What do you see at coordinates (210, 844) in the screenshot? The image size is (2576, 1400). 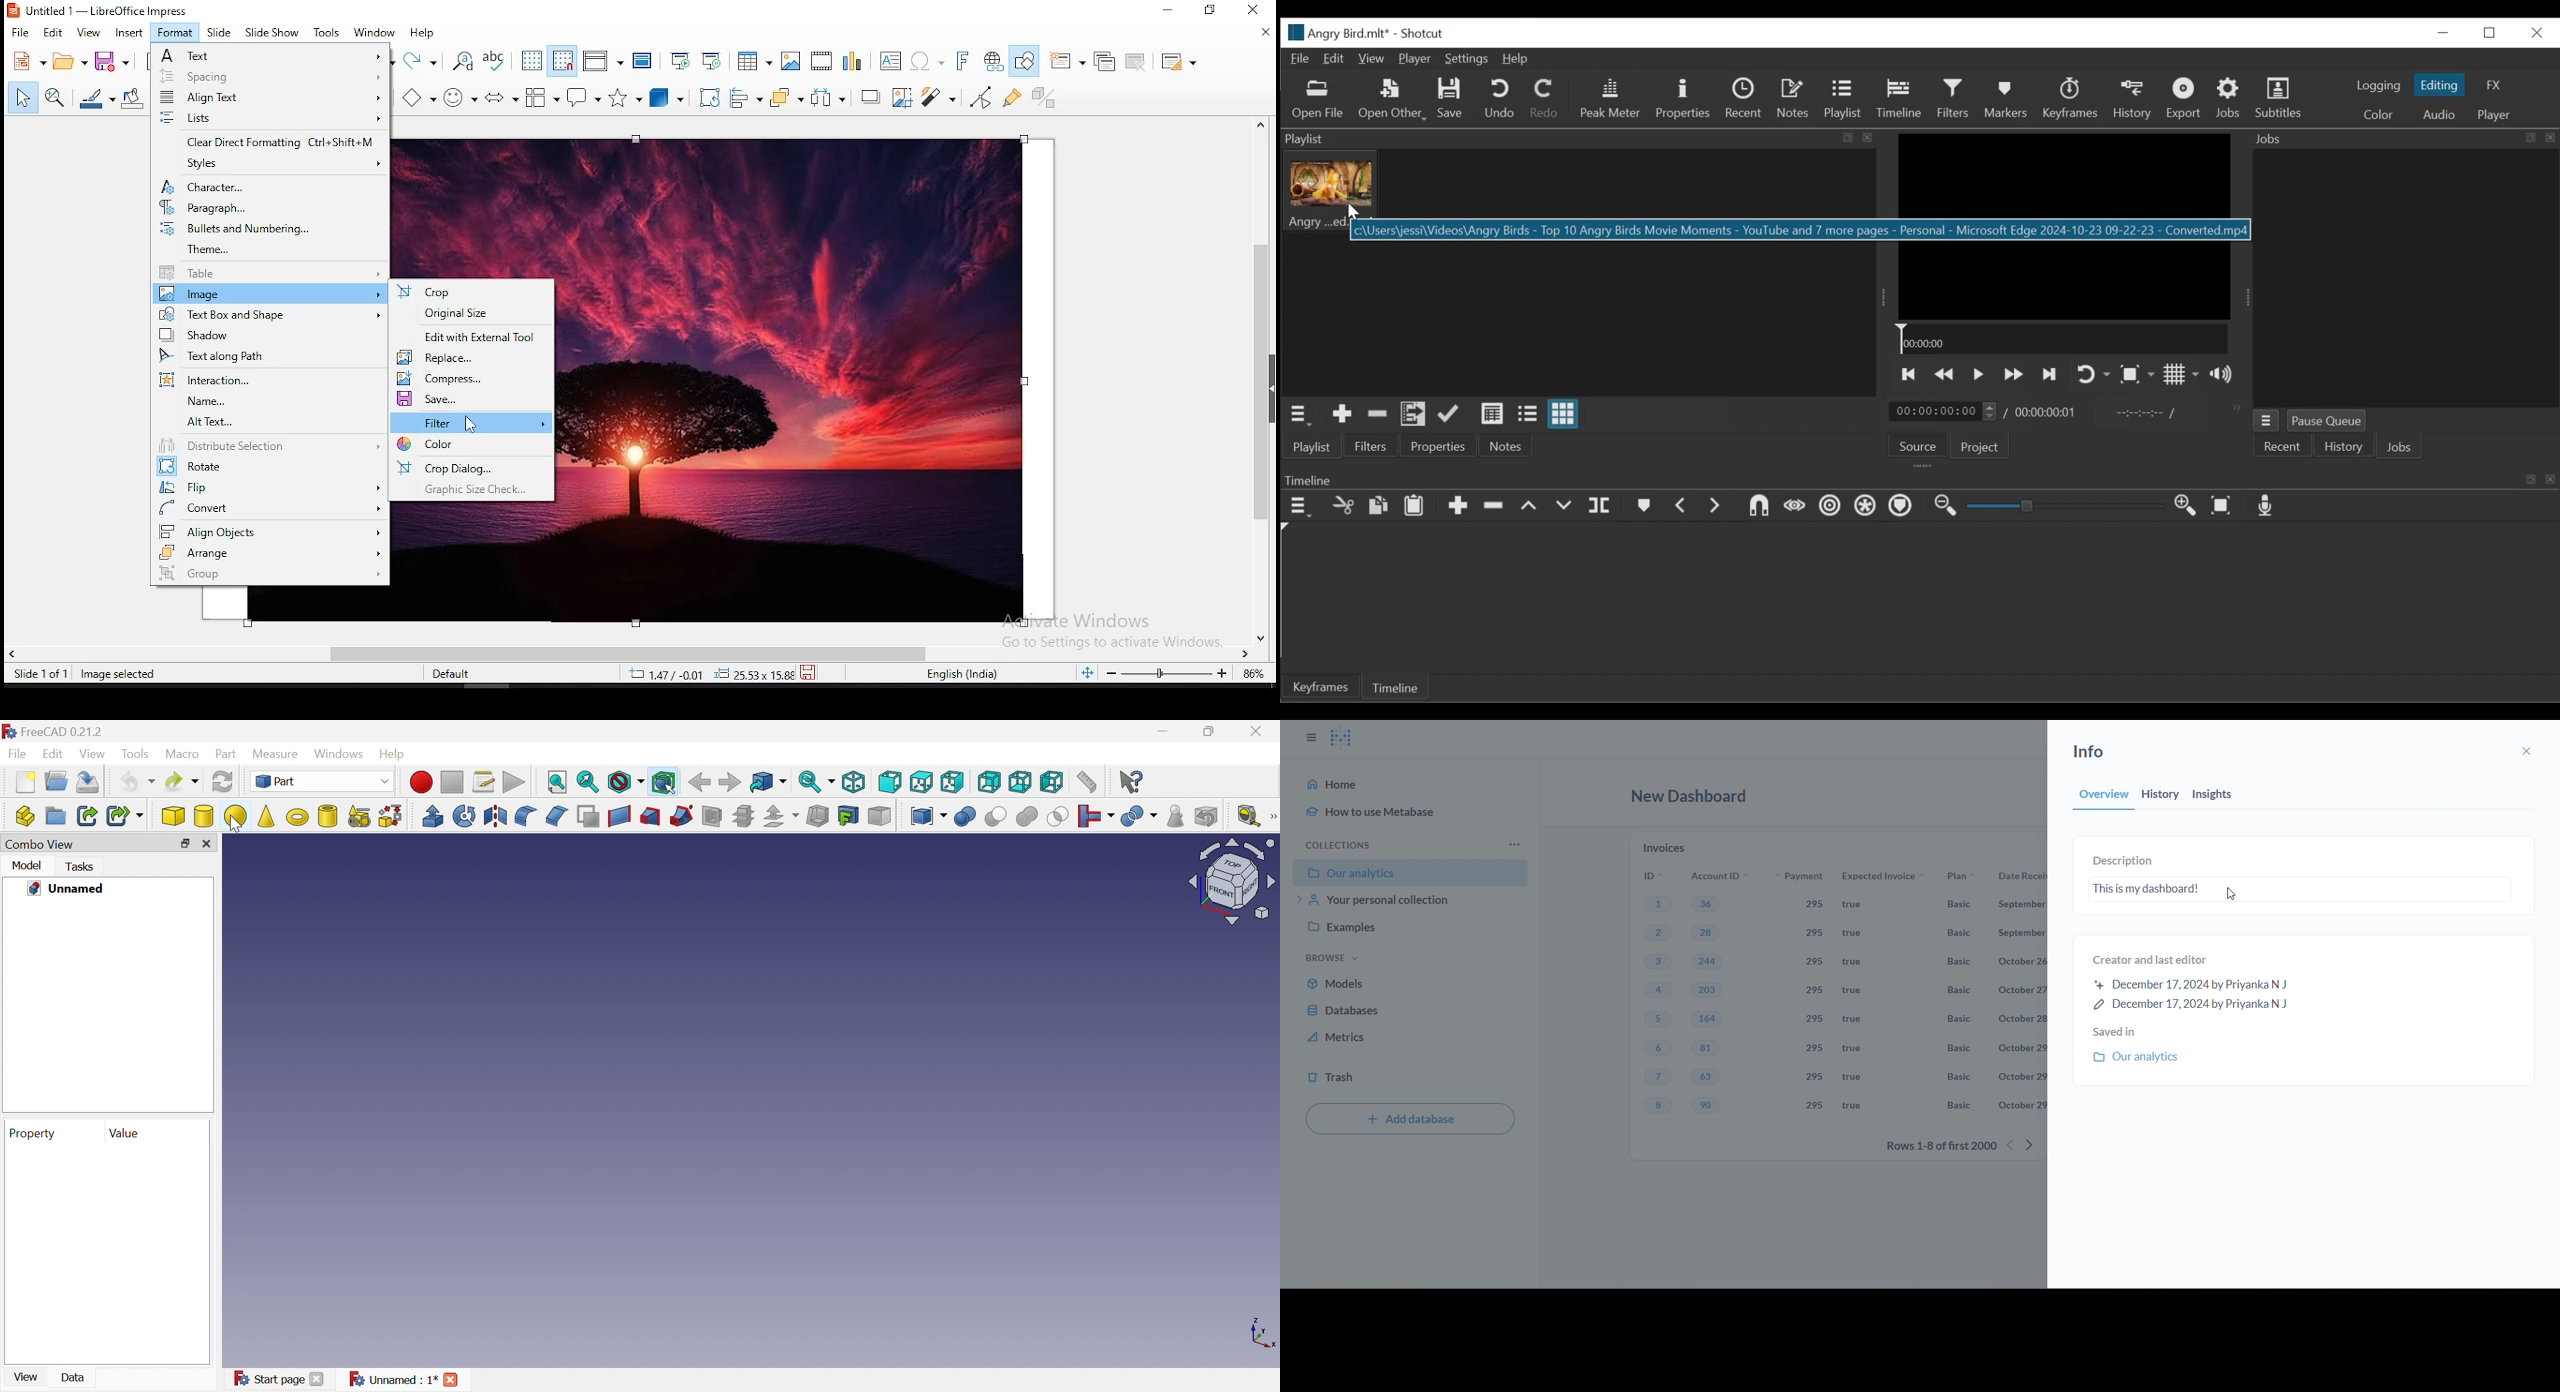 I see `Close` at bounding box center [210, 844].